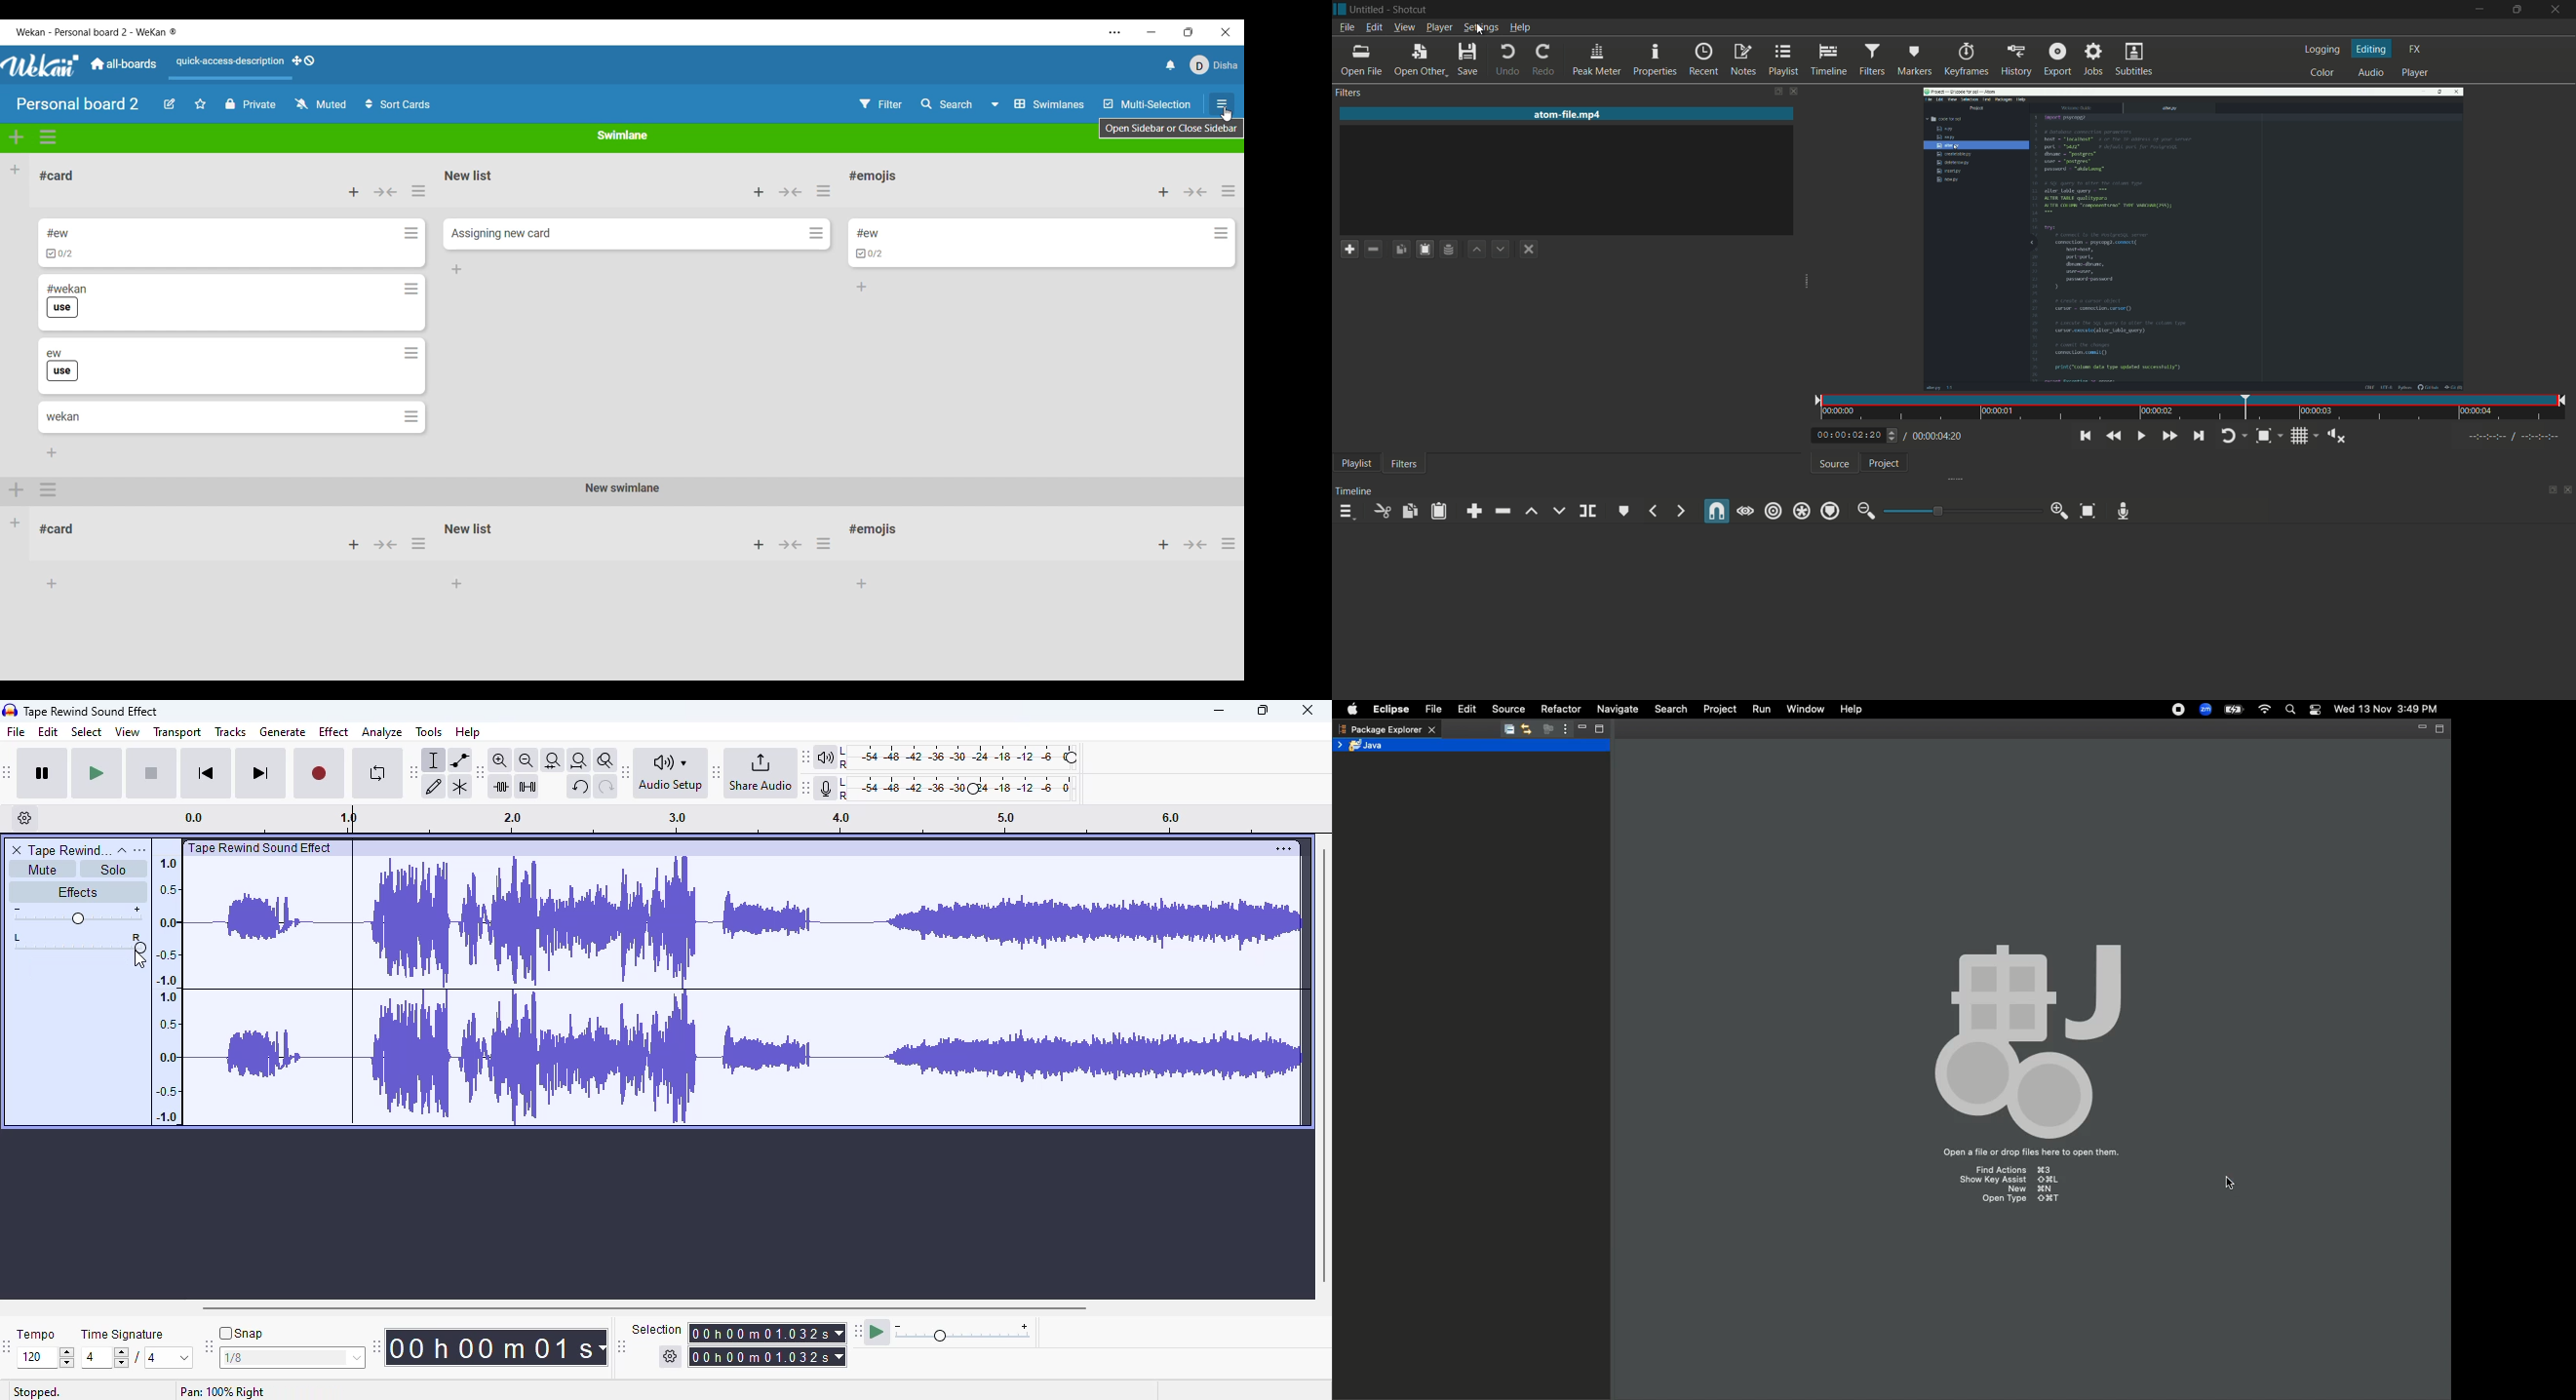 This screenshot has height=1400, width=2576. Describe the element at coordinates (2095, 60) in the screenshot. I see `jobs` at that location.